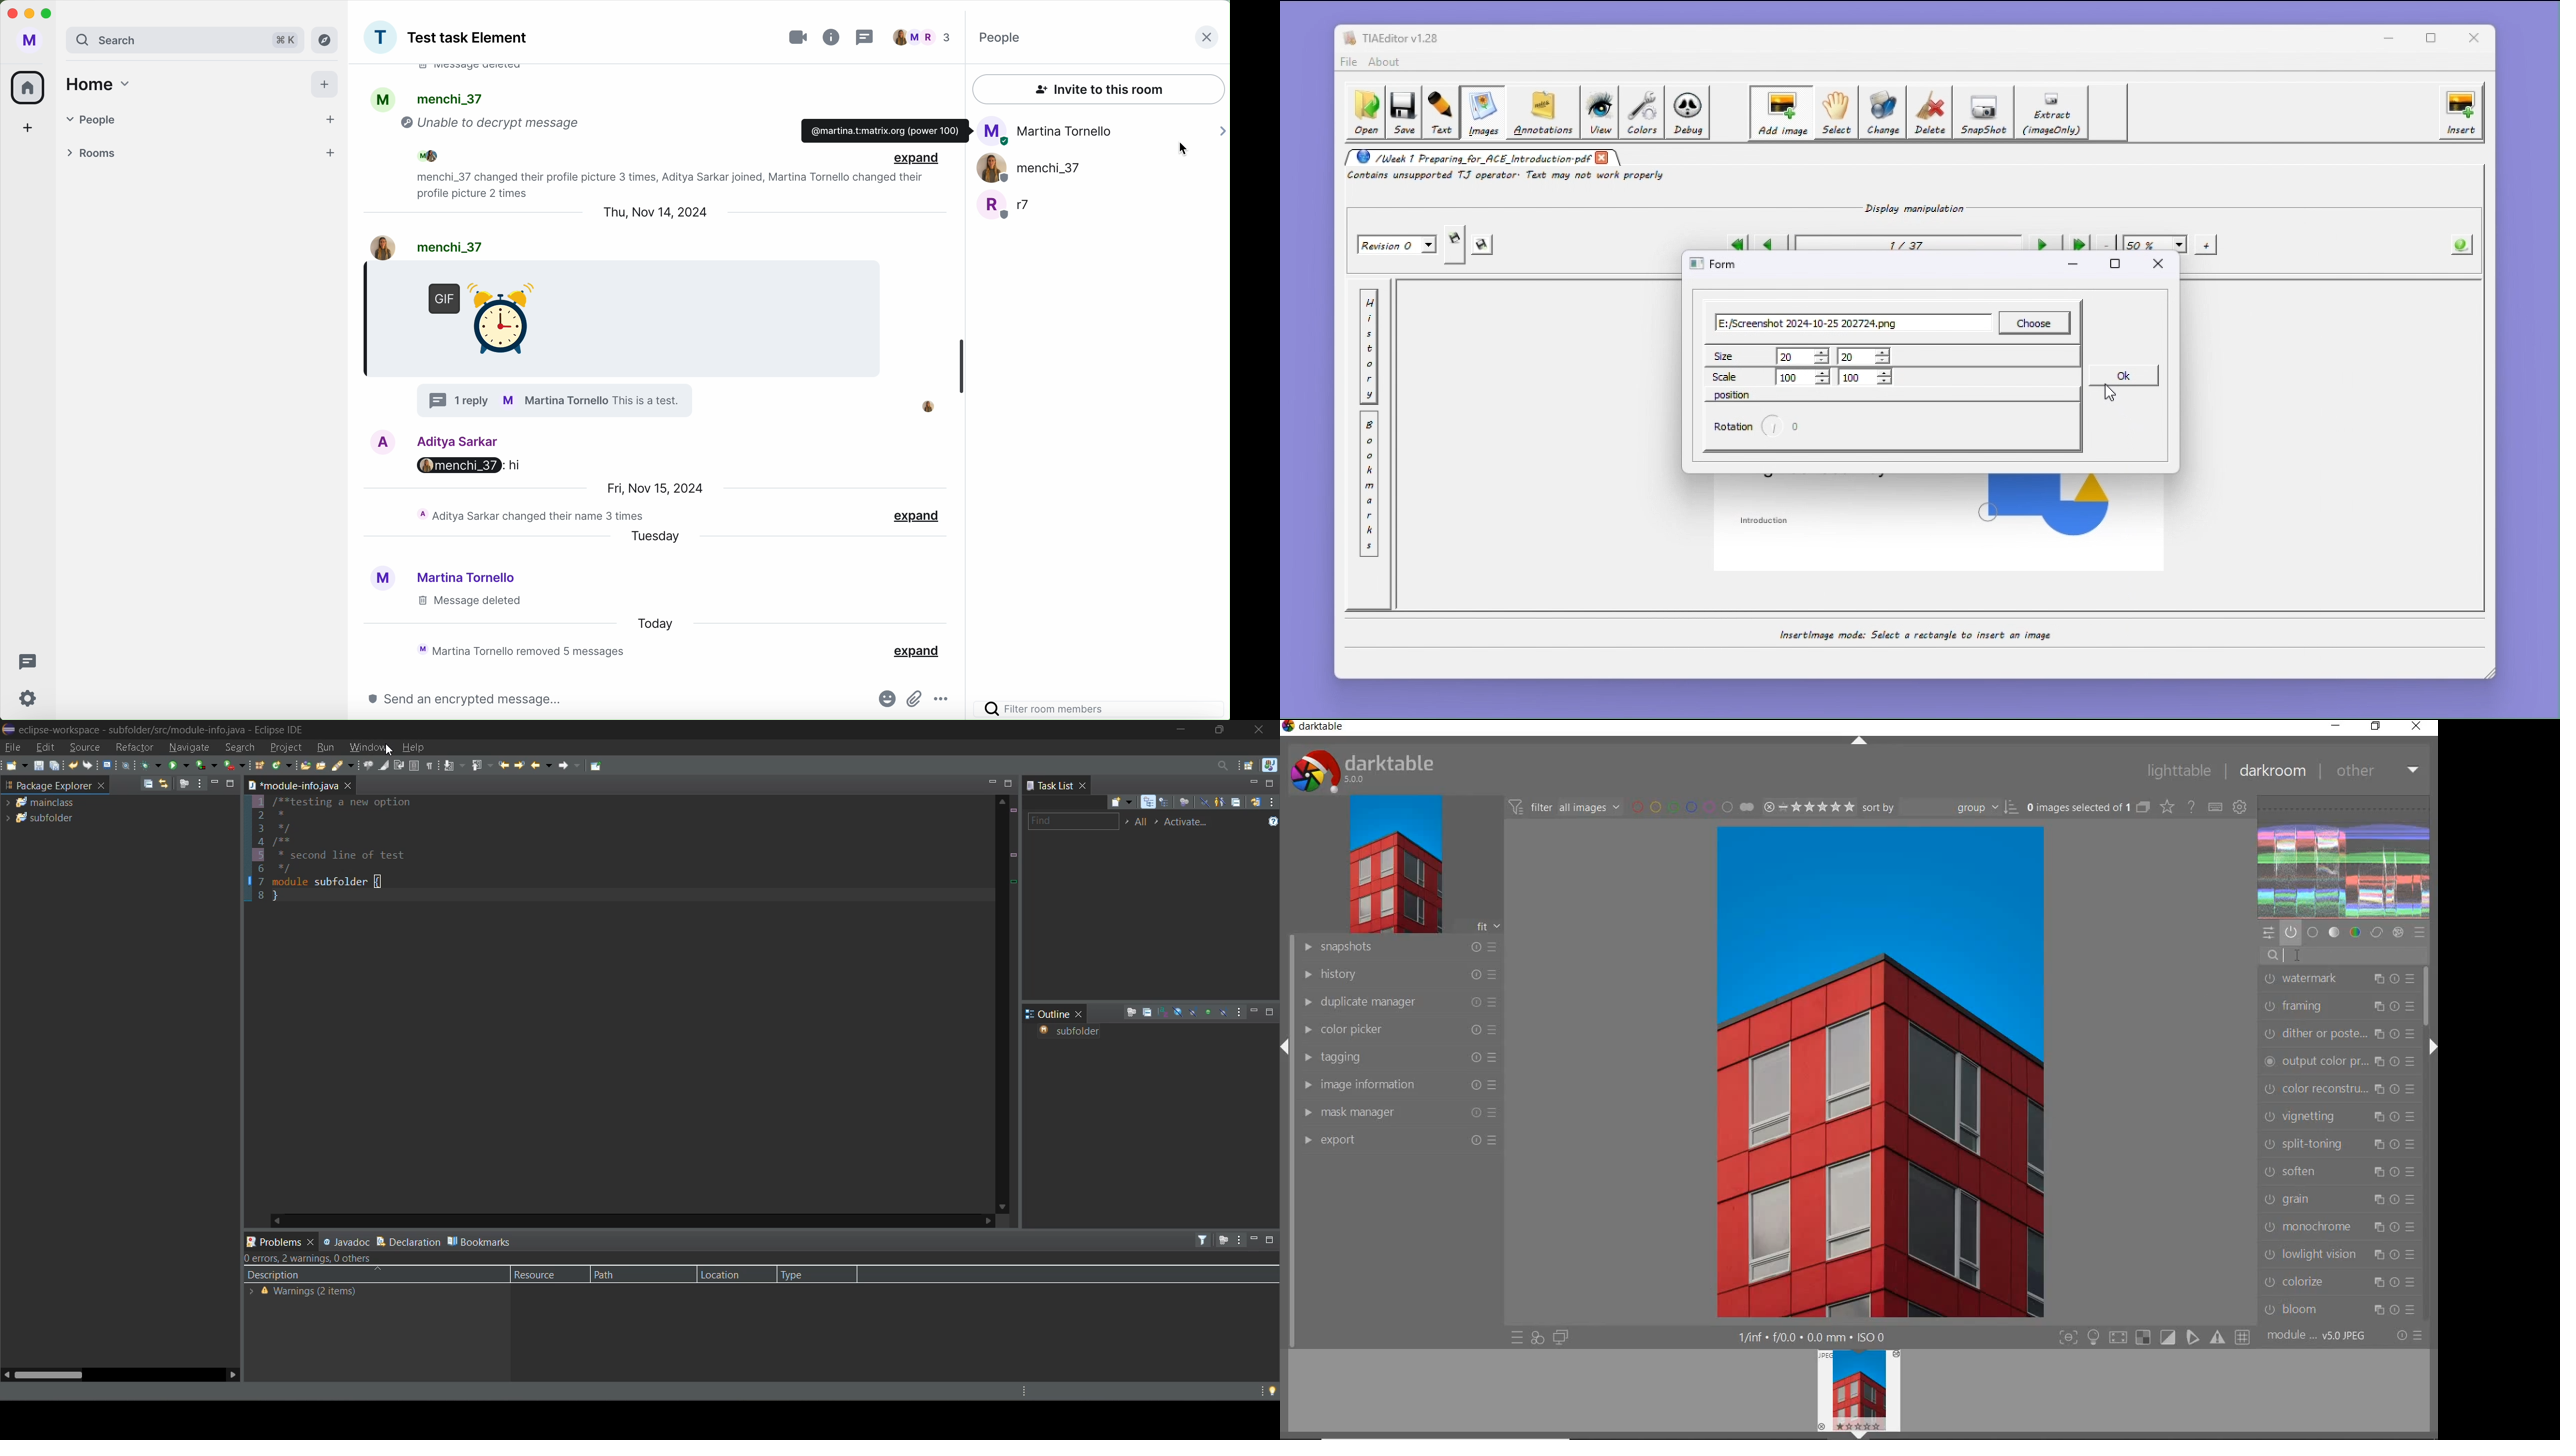 The height and width of the screenshot is (1456, 2576). What do you see at coordinates (2345, 857) in the screenshot?
I see `wave form` at bounding box center [2345, 857].